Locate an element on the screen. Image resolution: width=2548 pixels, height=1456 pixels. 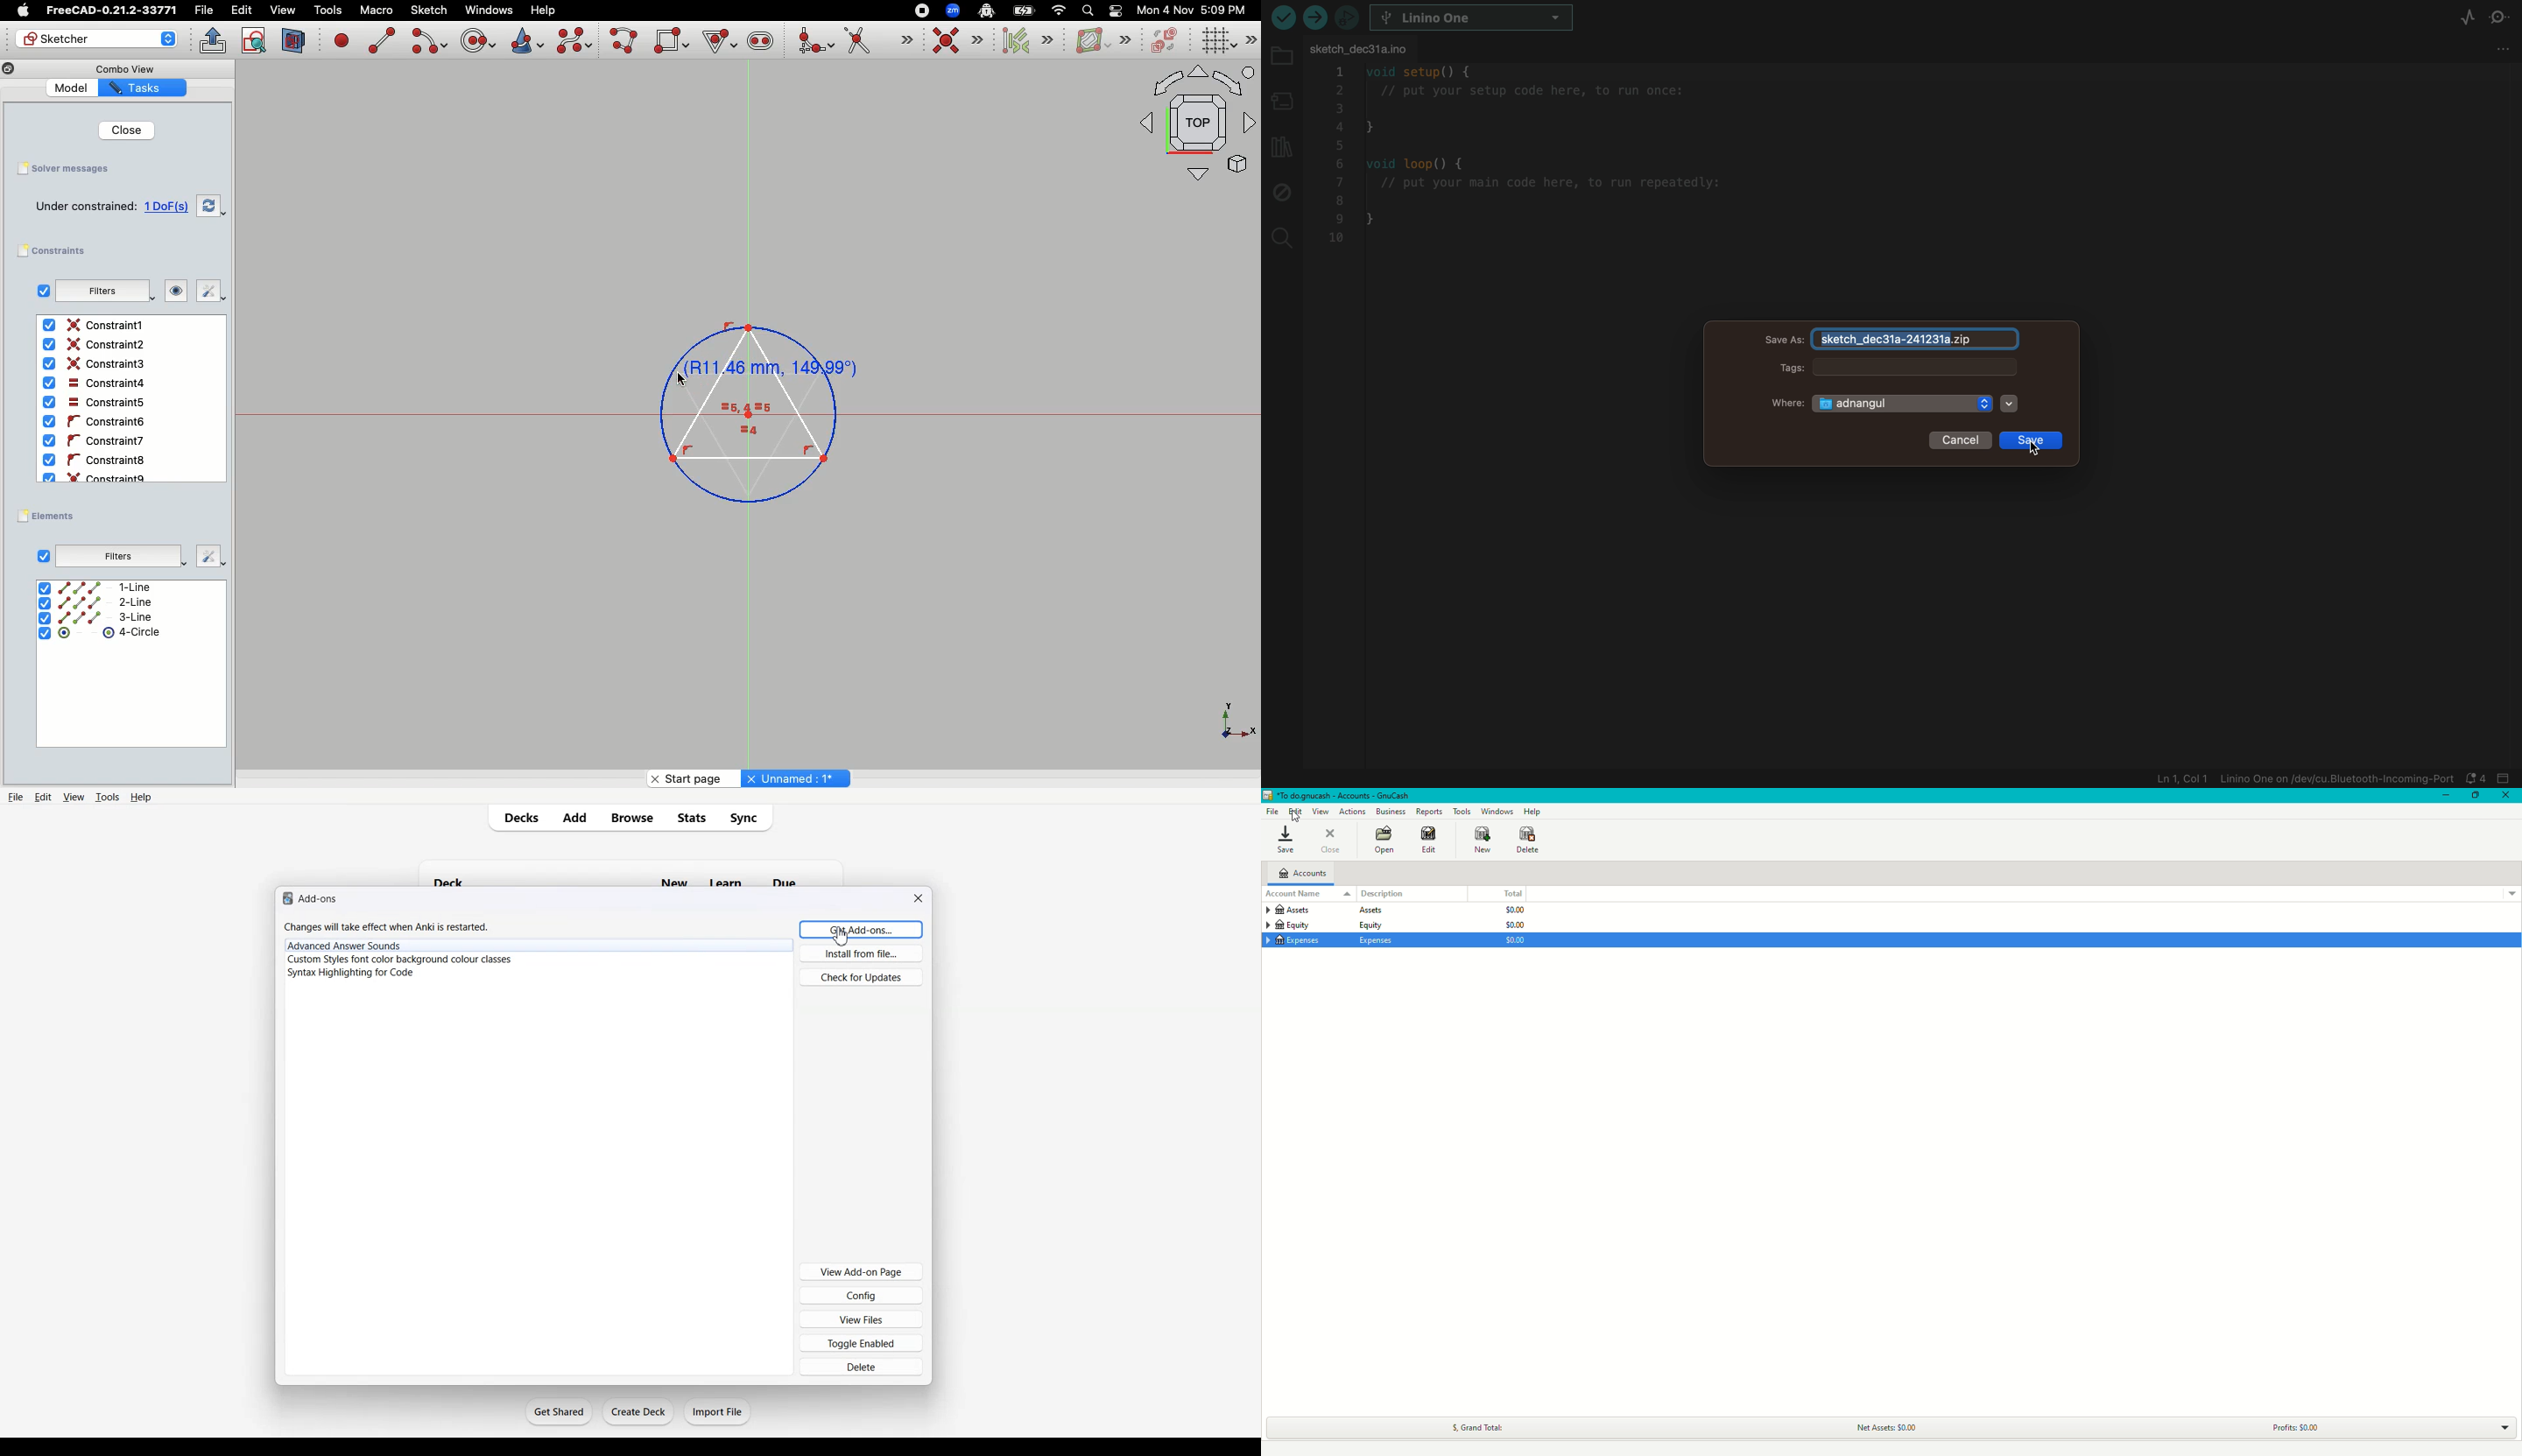
Help is located at coordinates (1533, 811).